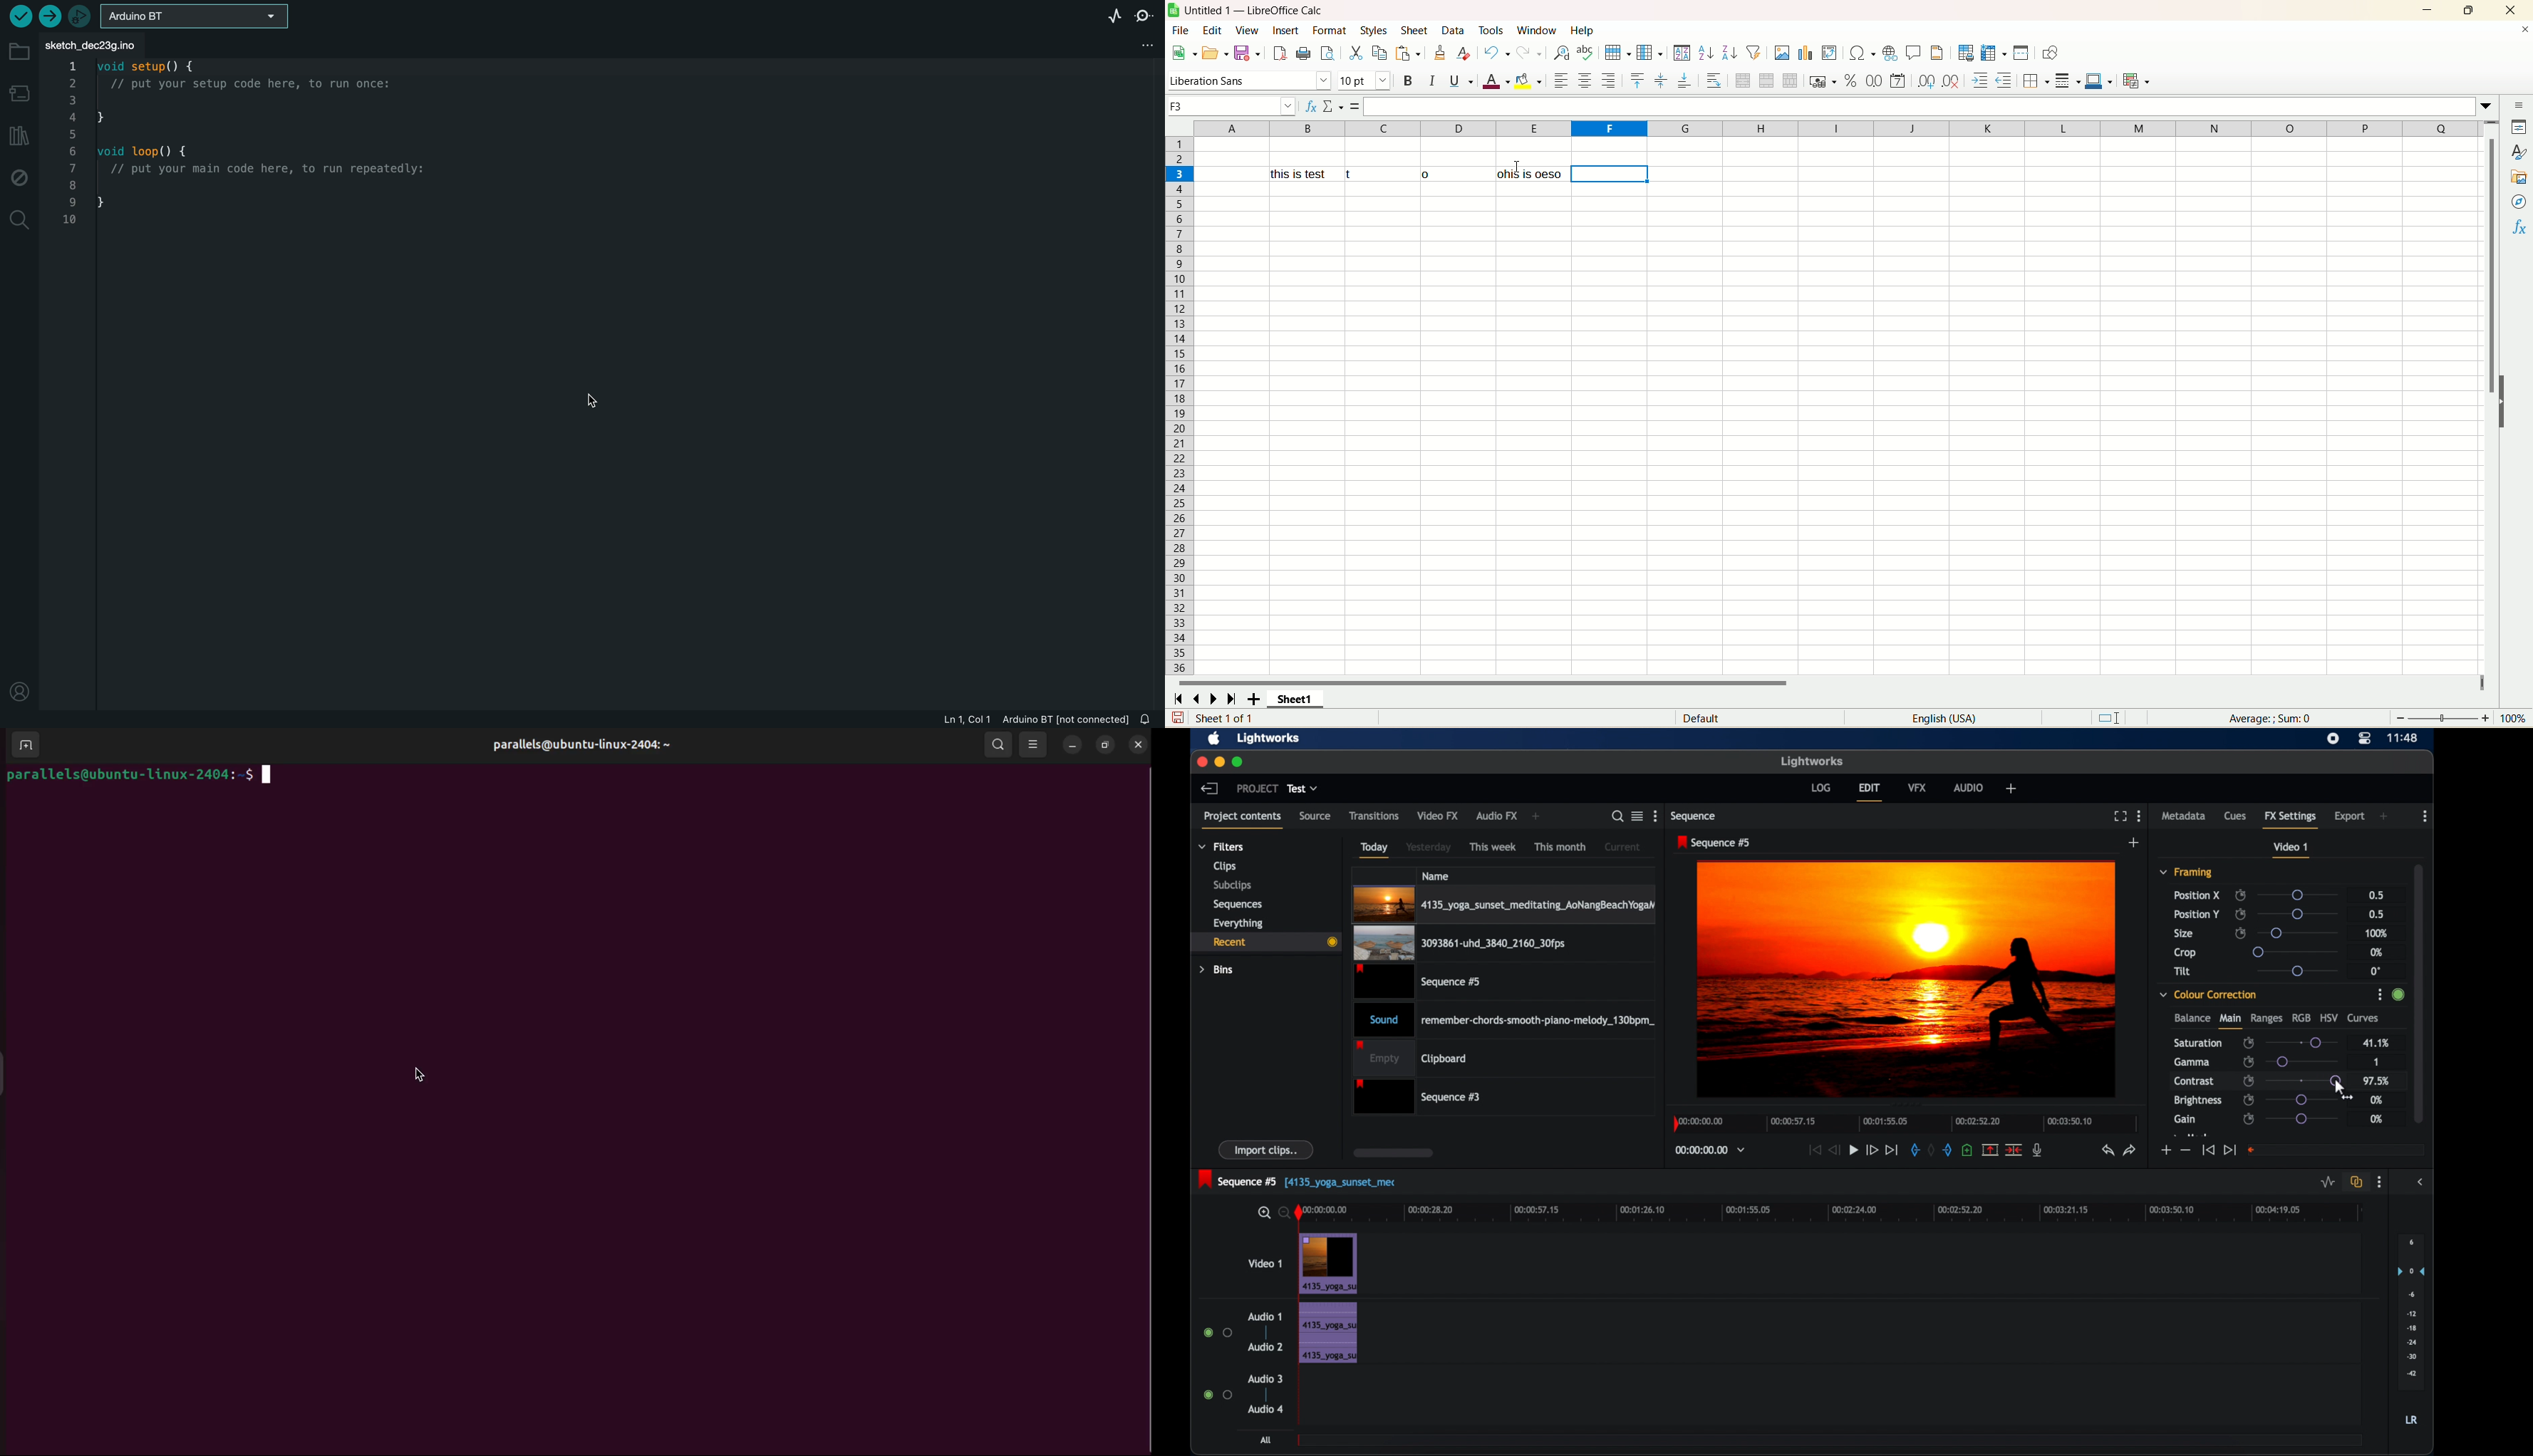  What do you see at coordinates (1655, 816) in the screenshot?
I see `more options` at bounding box center [1655, 816].